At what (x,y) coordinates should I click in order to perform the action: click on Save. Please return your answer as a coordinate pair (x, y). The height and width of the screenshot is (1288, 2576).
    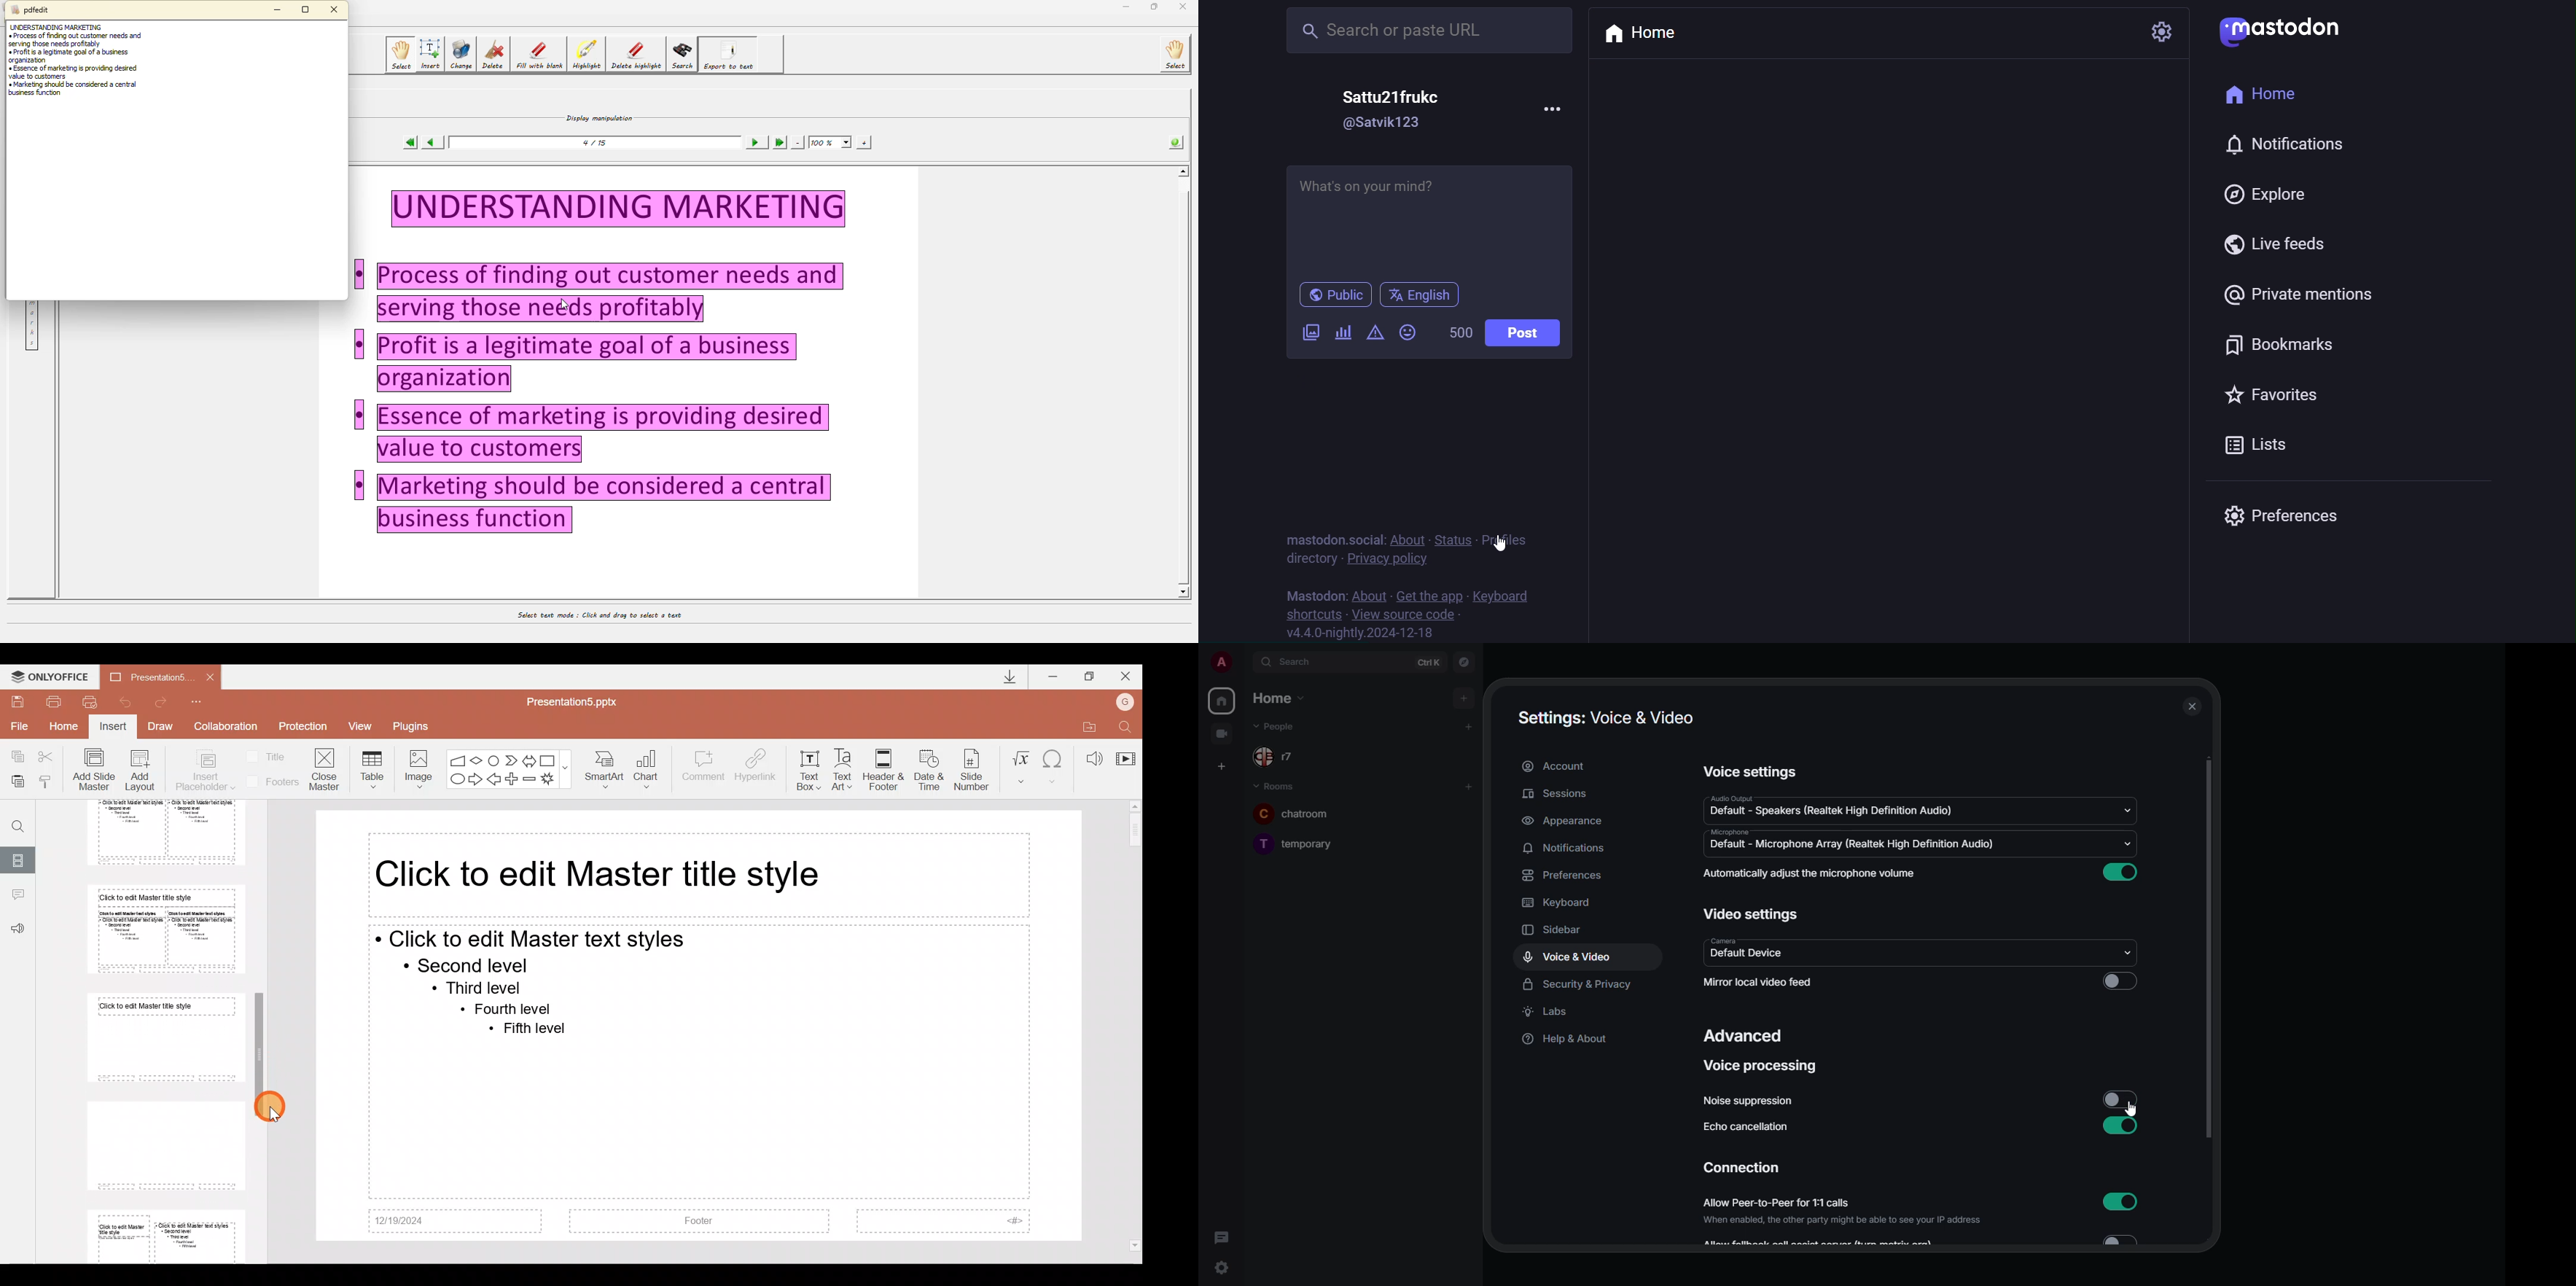
    Looking at the image, I should click on (18, 700).